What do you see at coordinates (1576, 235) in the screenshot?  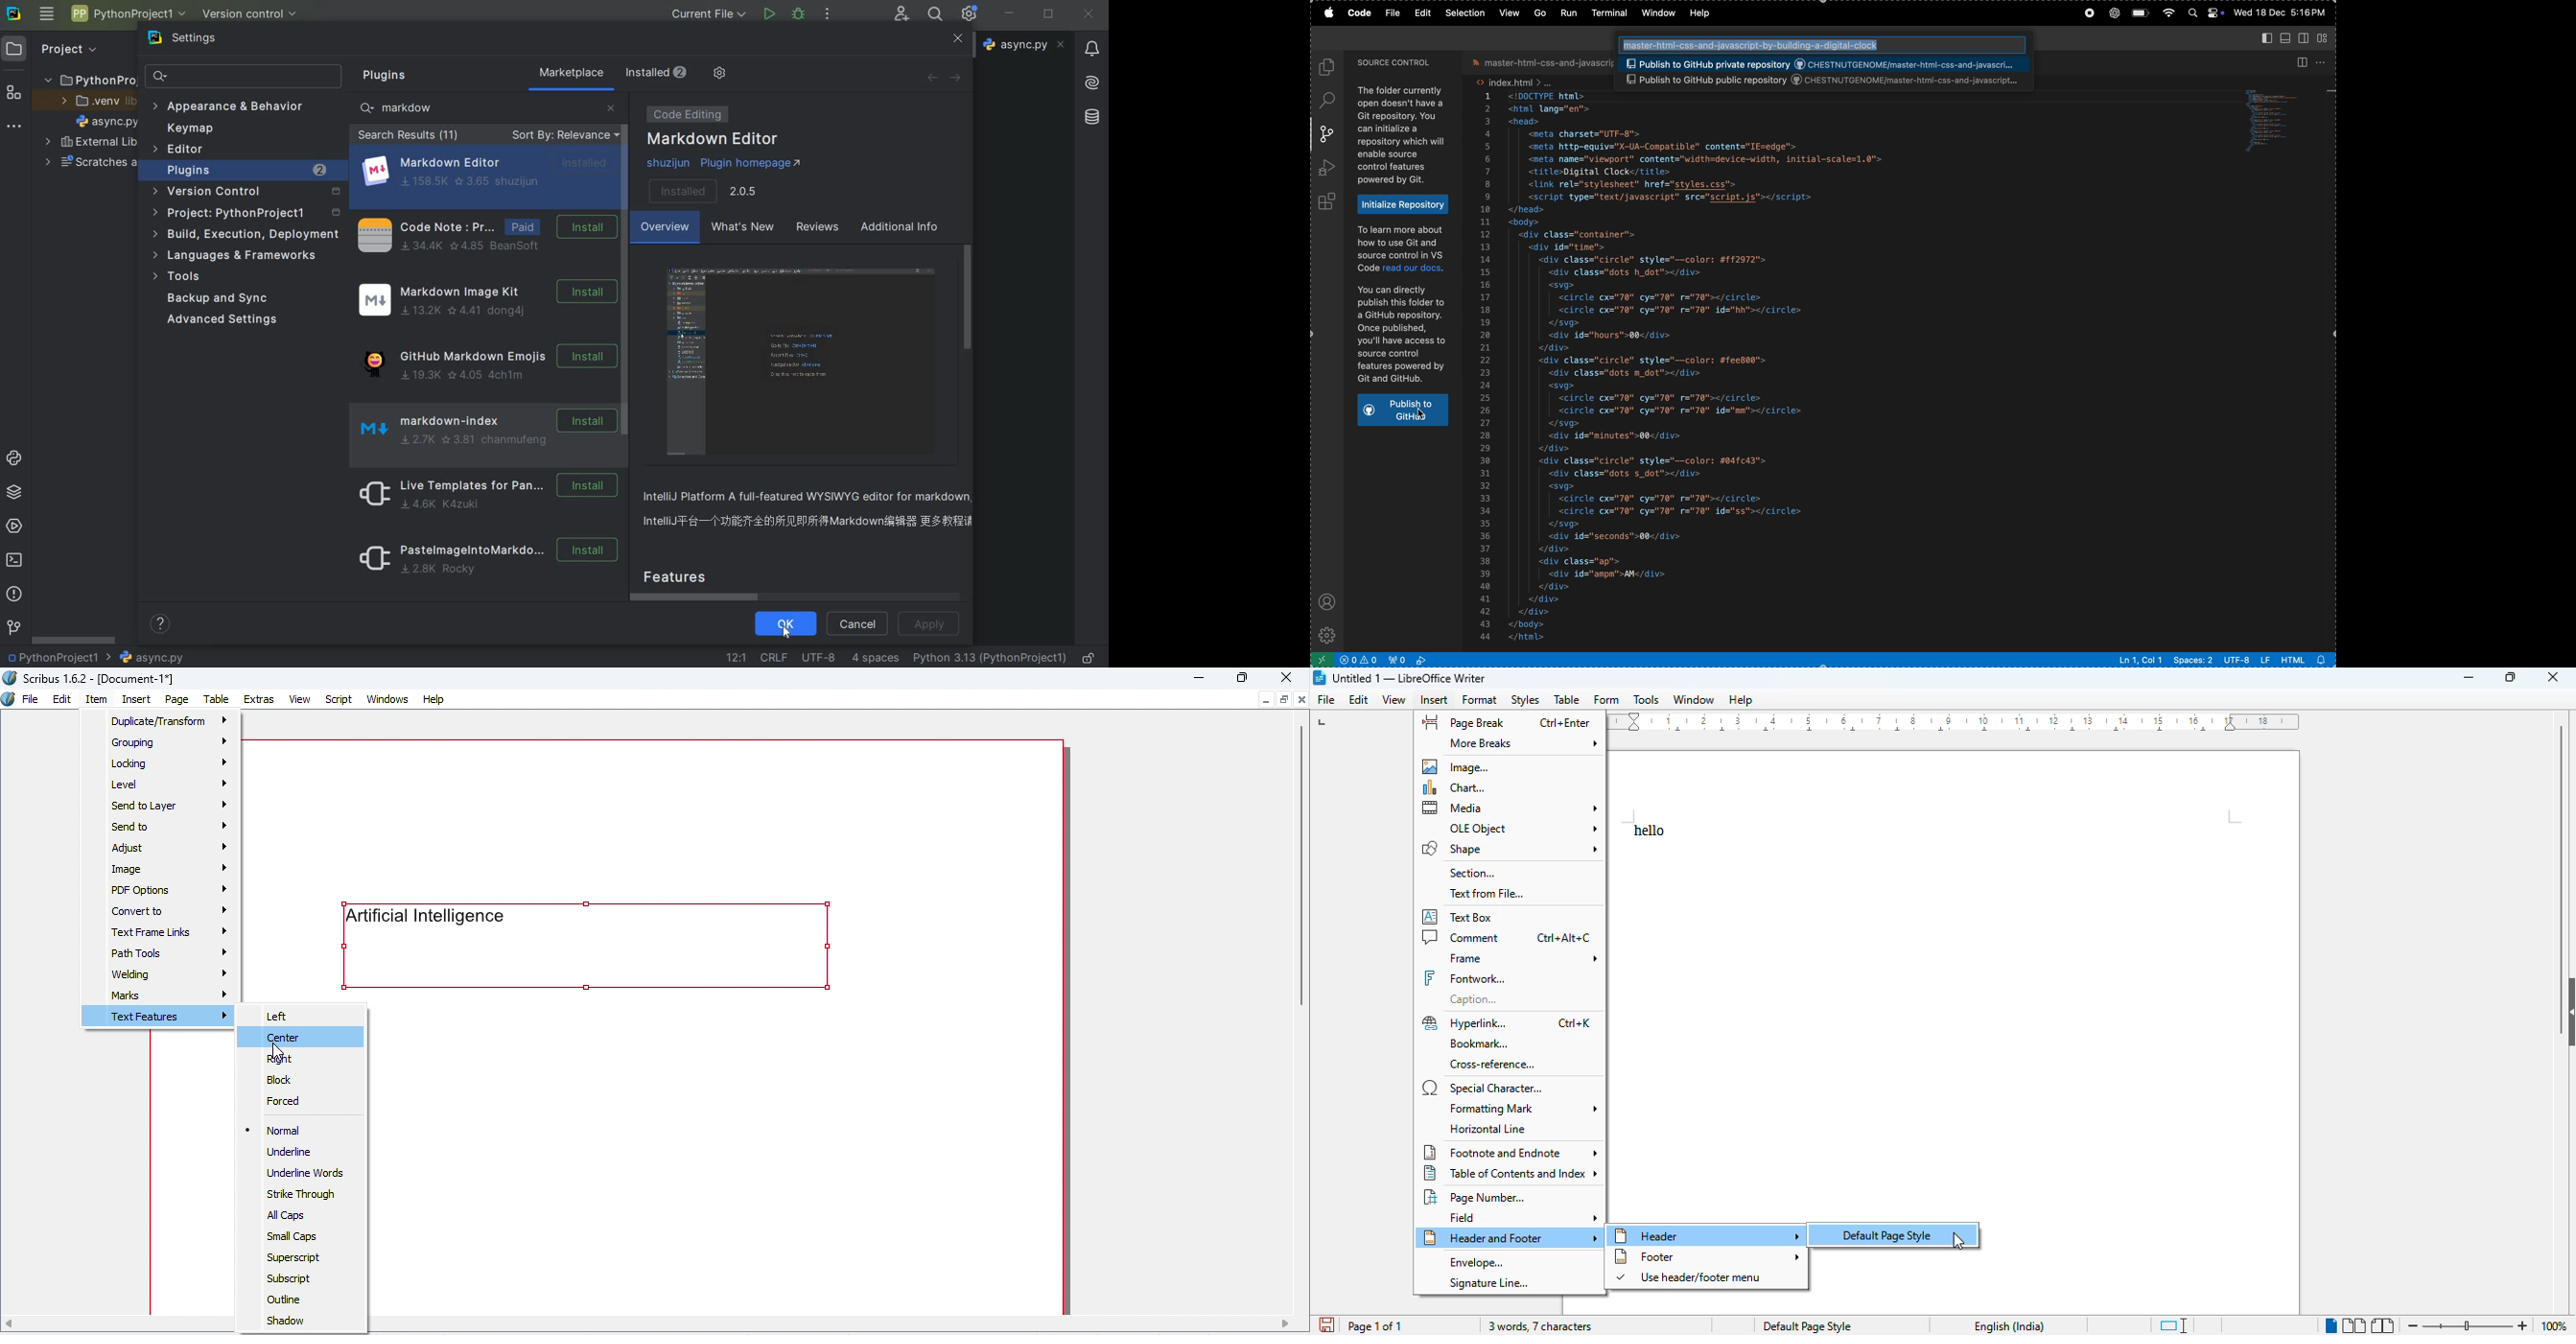 I see `<div class="container">` at bounding box center [1576, 235].